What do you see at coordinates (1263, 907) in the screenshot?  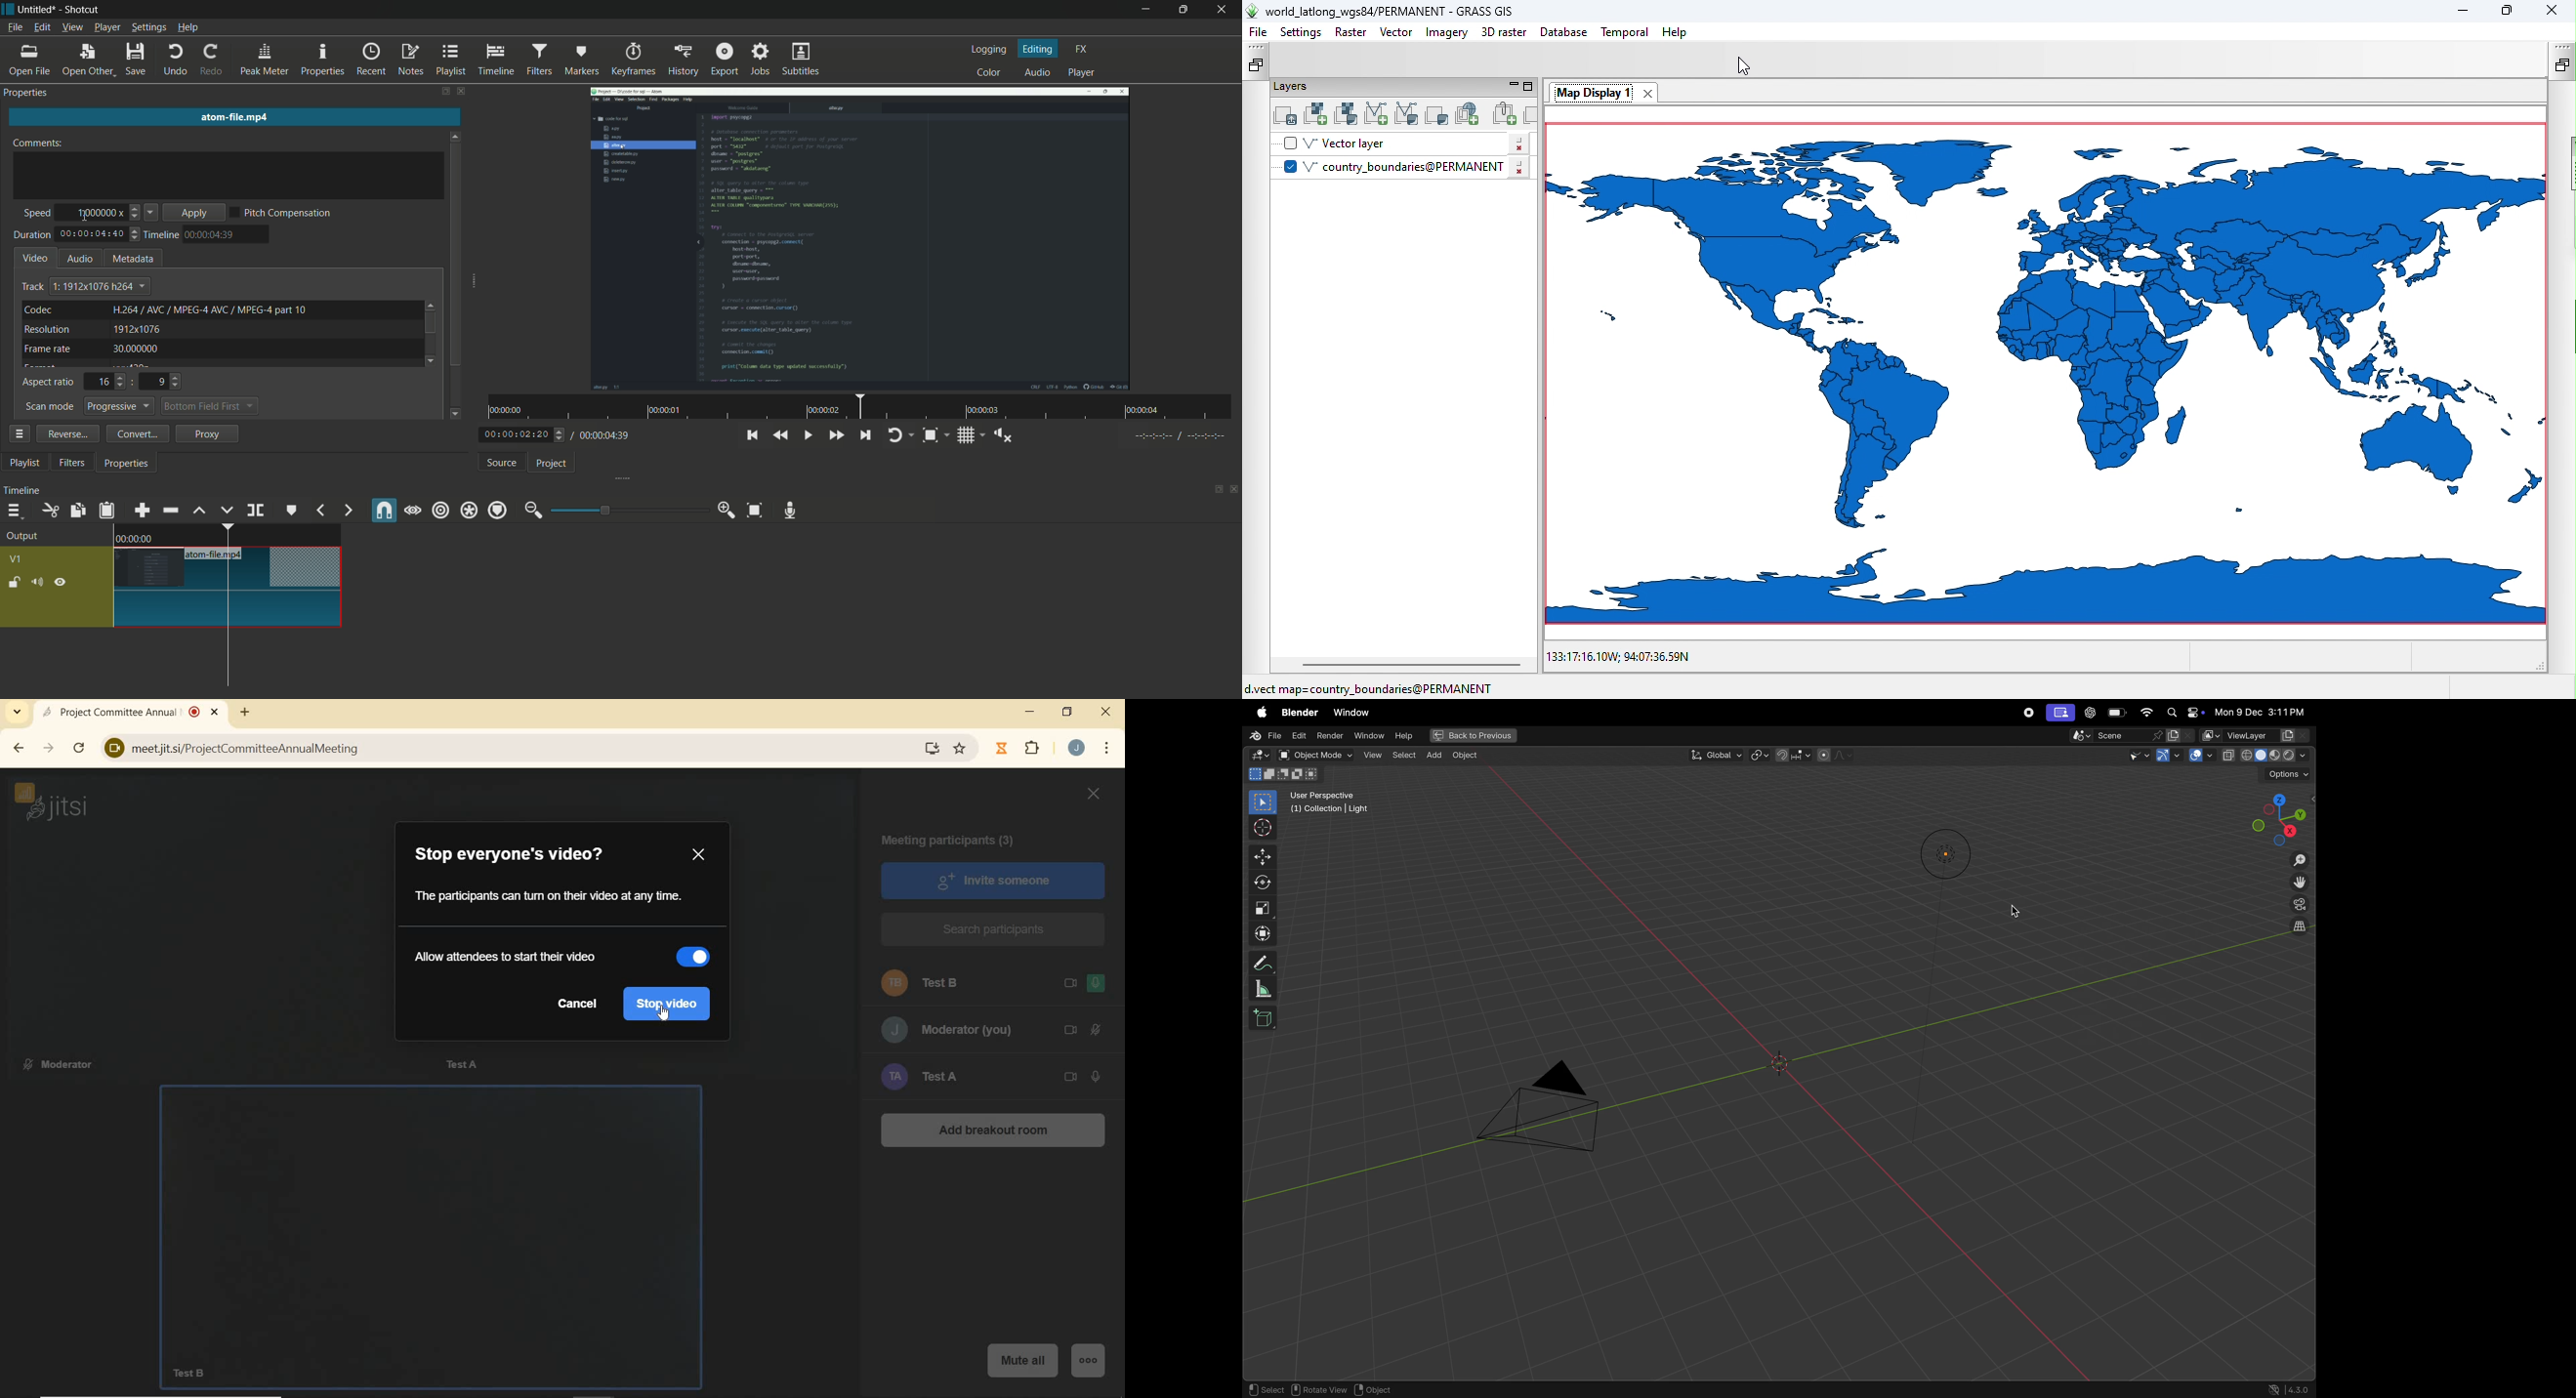 I see `scale` at bounding box center [1263, 907].